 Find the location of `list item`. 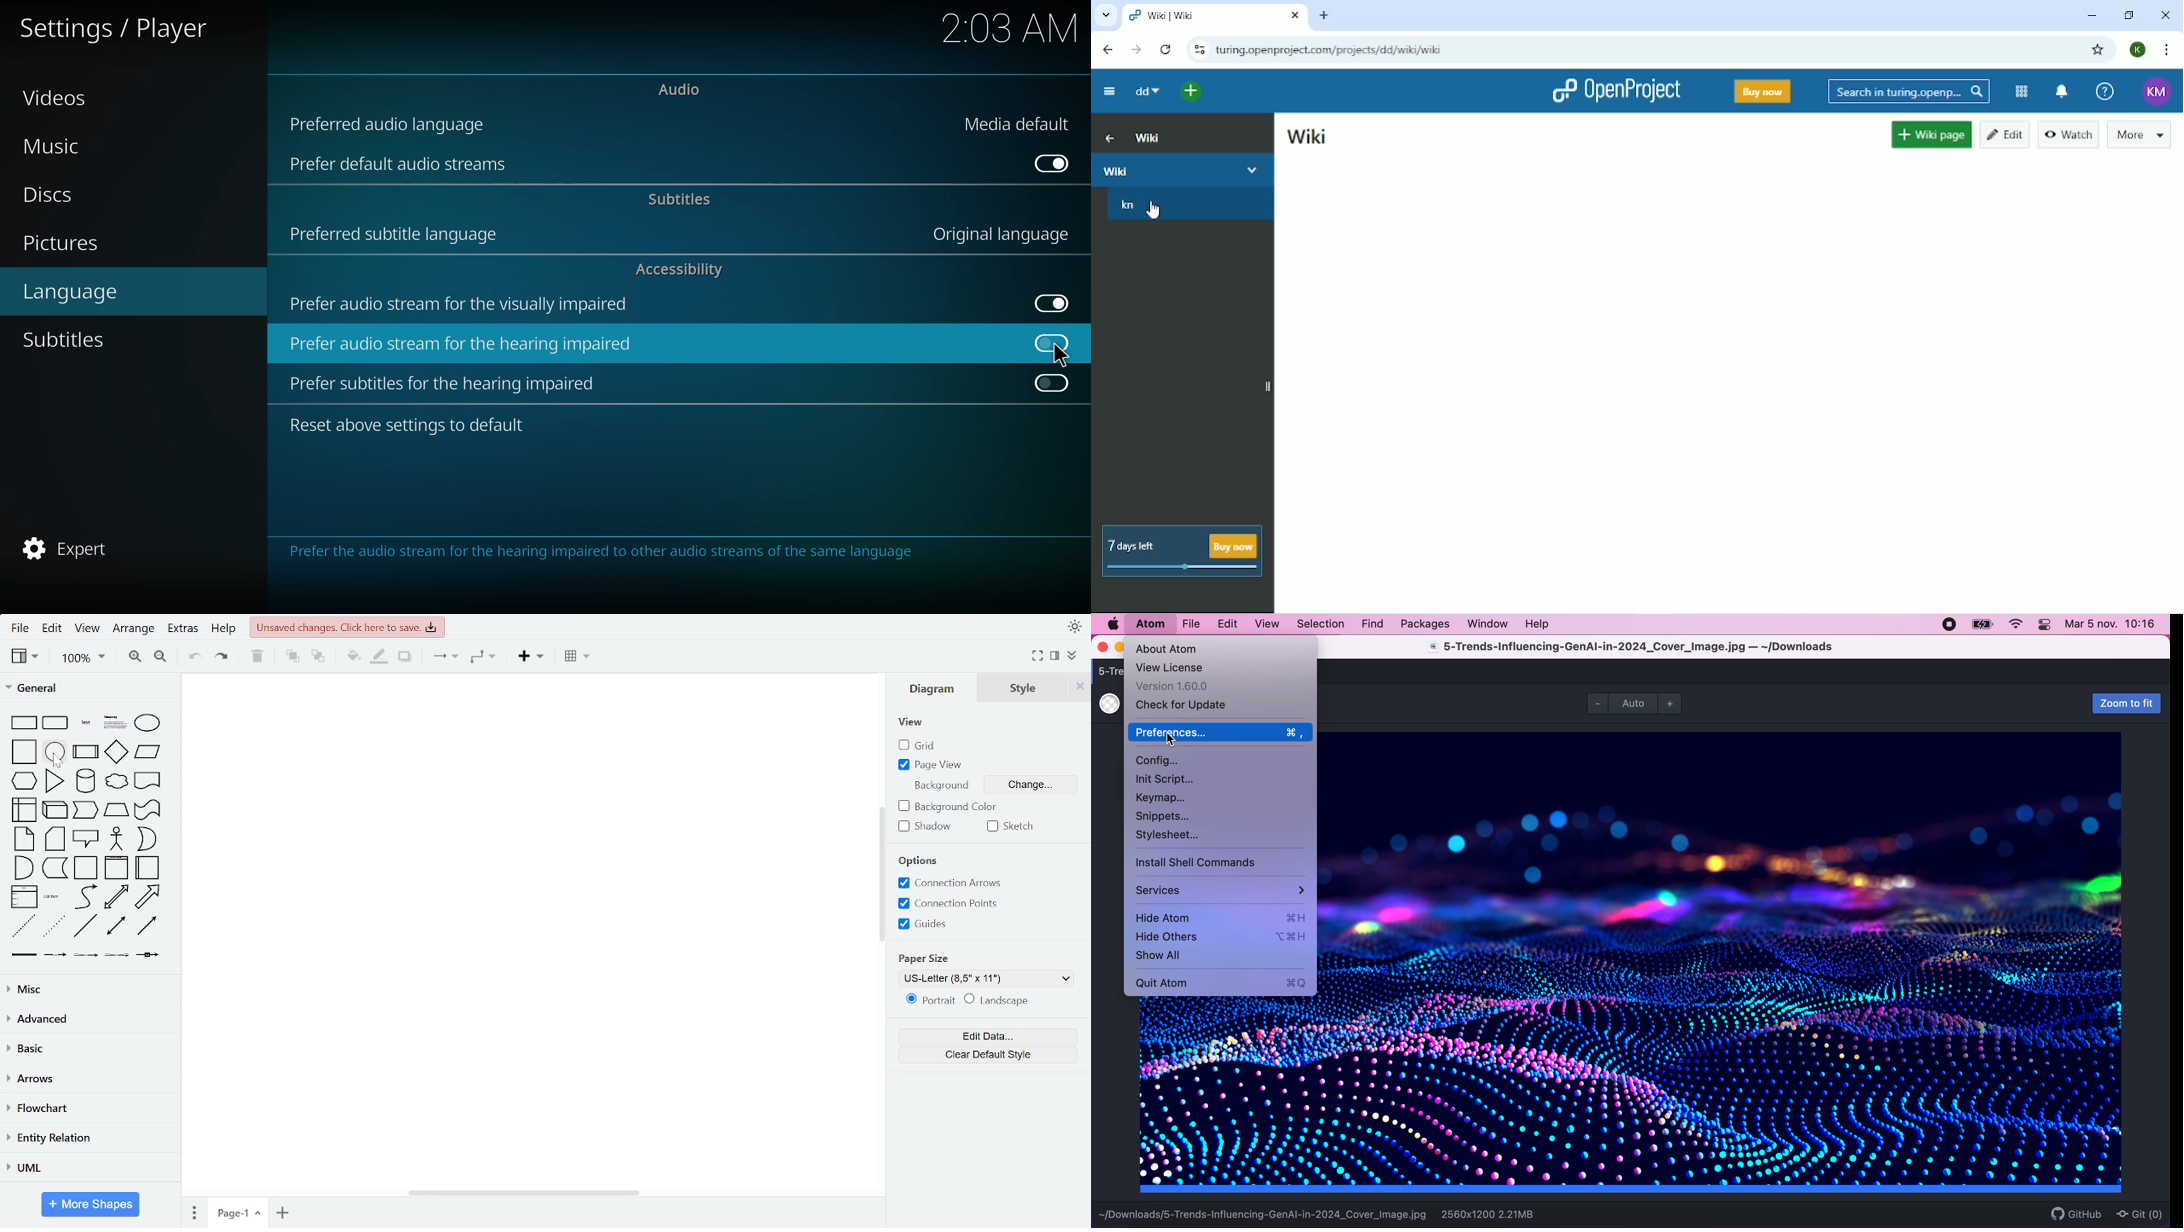

list item is located at coordinates (54, 897).